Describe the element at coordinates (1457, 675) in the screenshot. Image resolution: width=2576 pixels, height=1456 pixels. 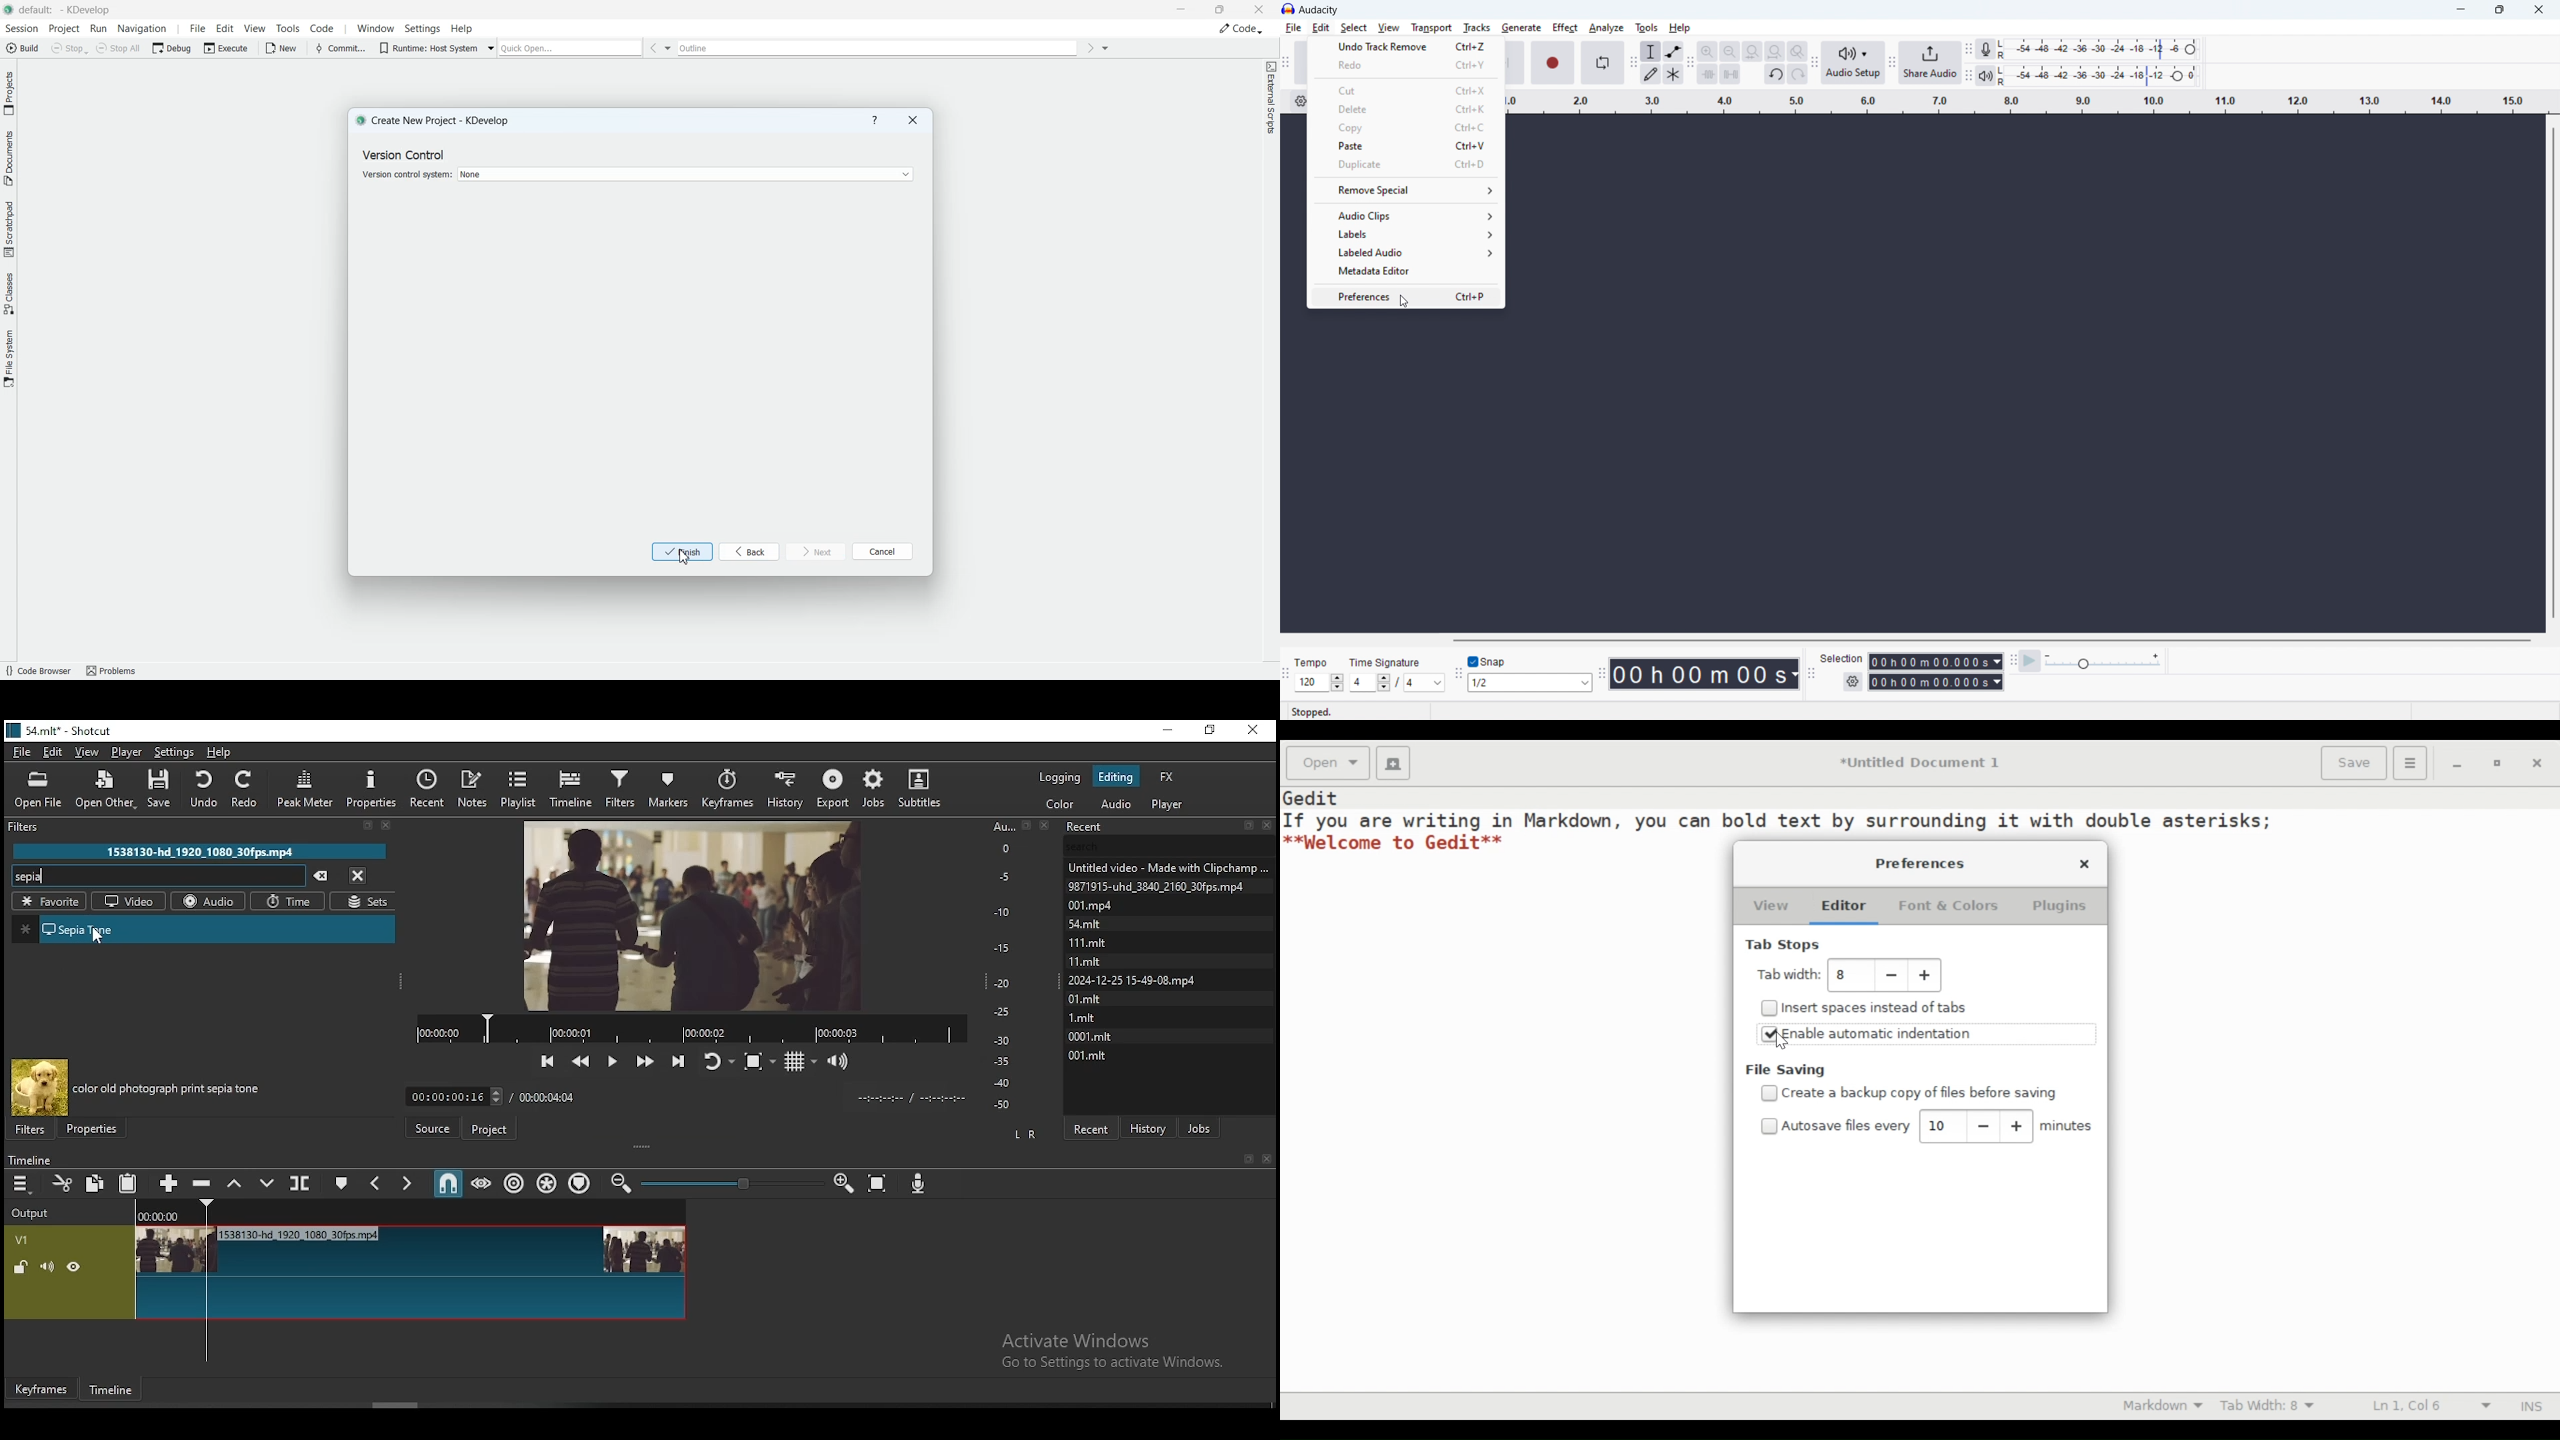
I see `Enales movement of snapping toolbar` at that location.